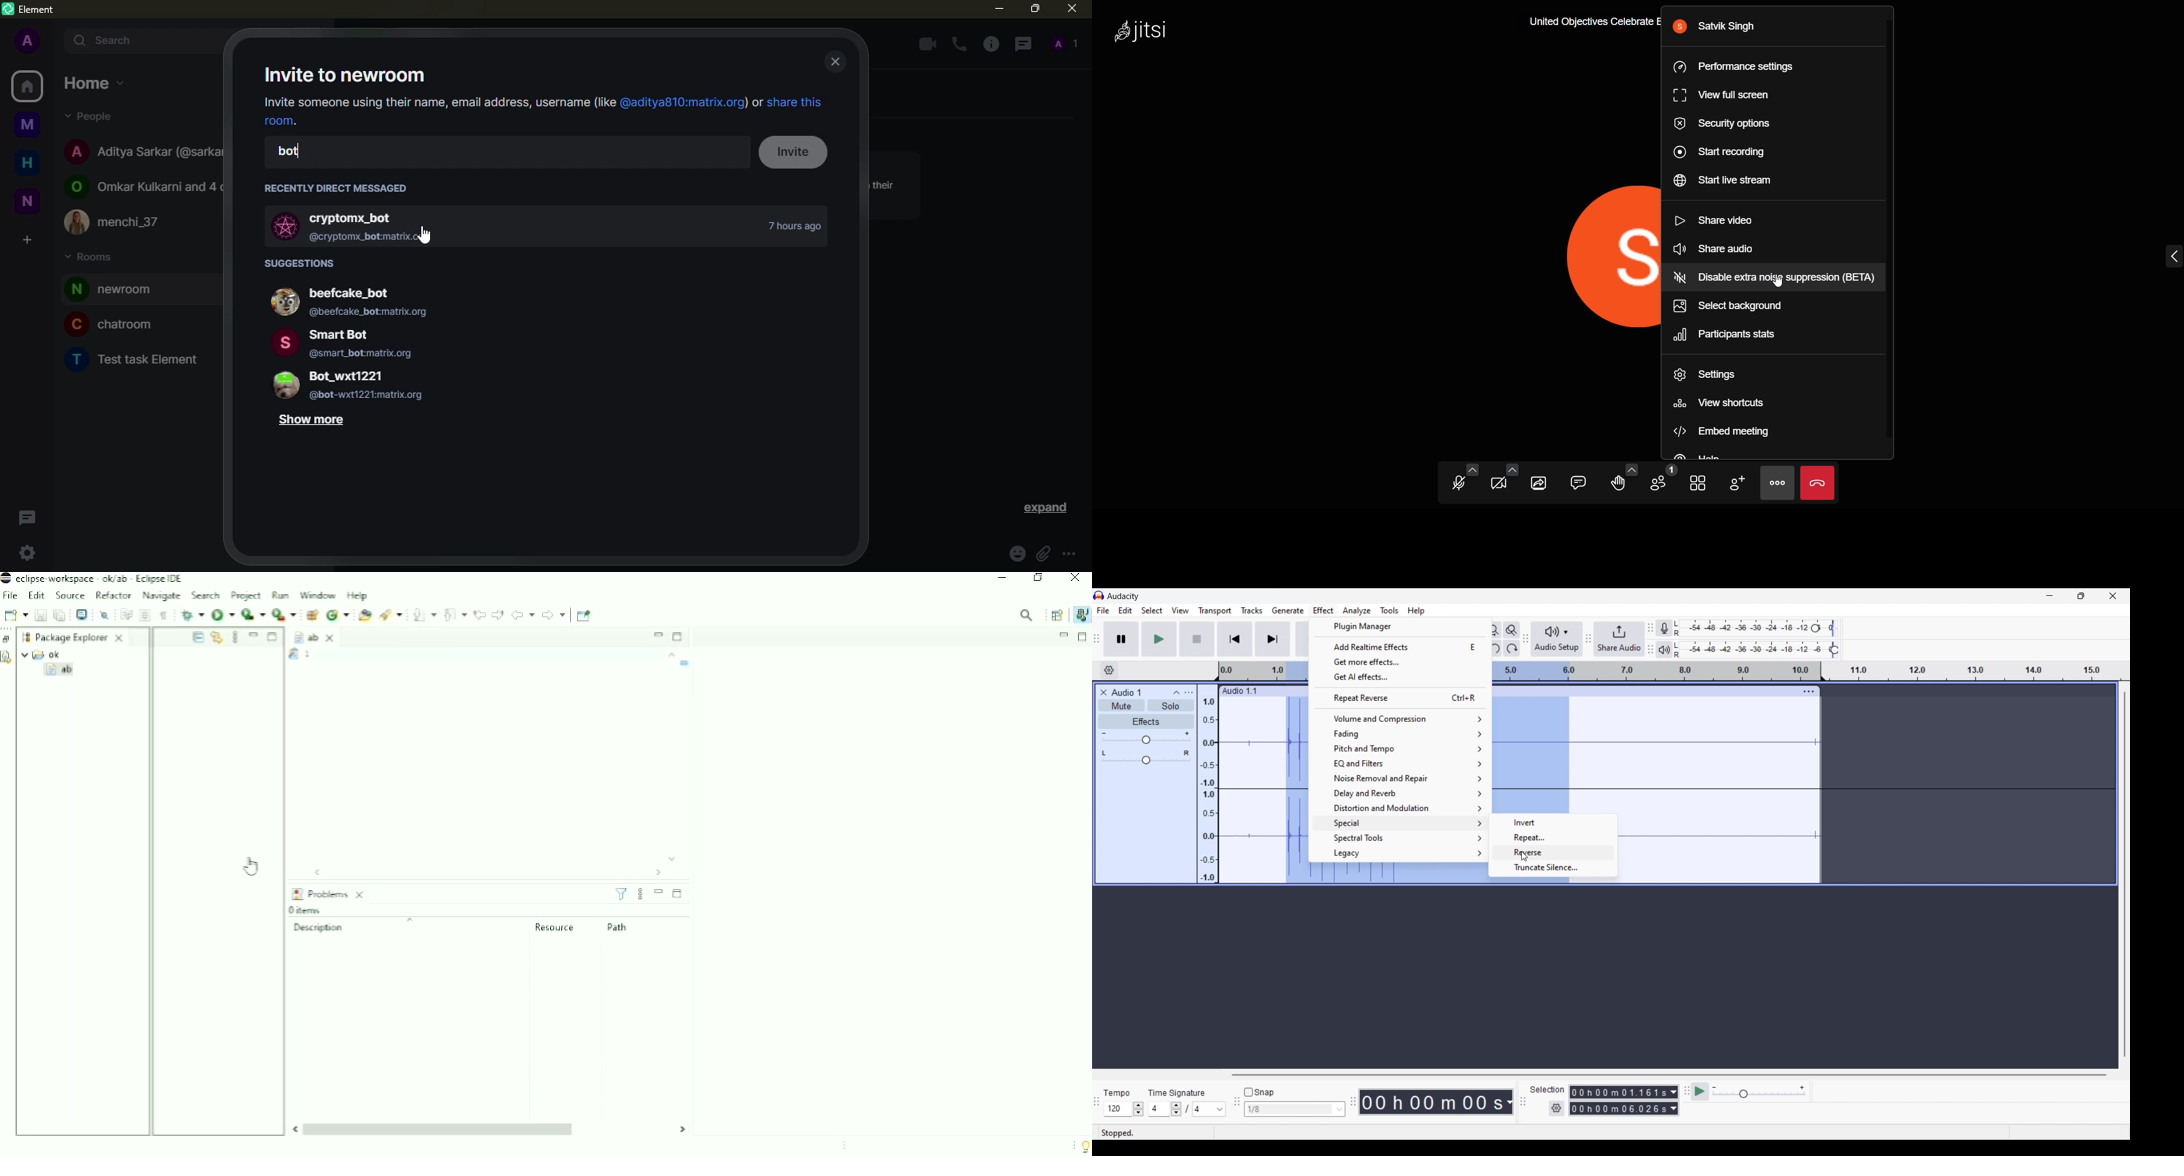  Describe the element at coordinates (1553, 867) in the screenshot. I see `Truncate silence` at that location.